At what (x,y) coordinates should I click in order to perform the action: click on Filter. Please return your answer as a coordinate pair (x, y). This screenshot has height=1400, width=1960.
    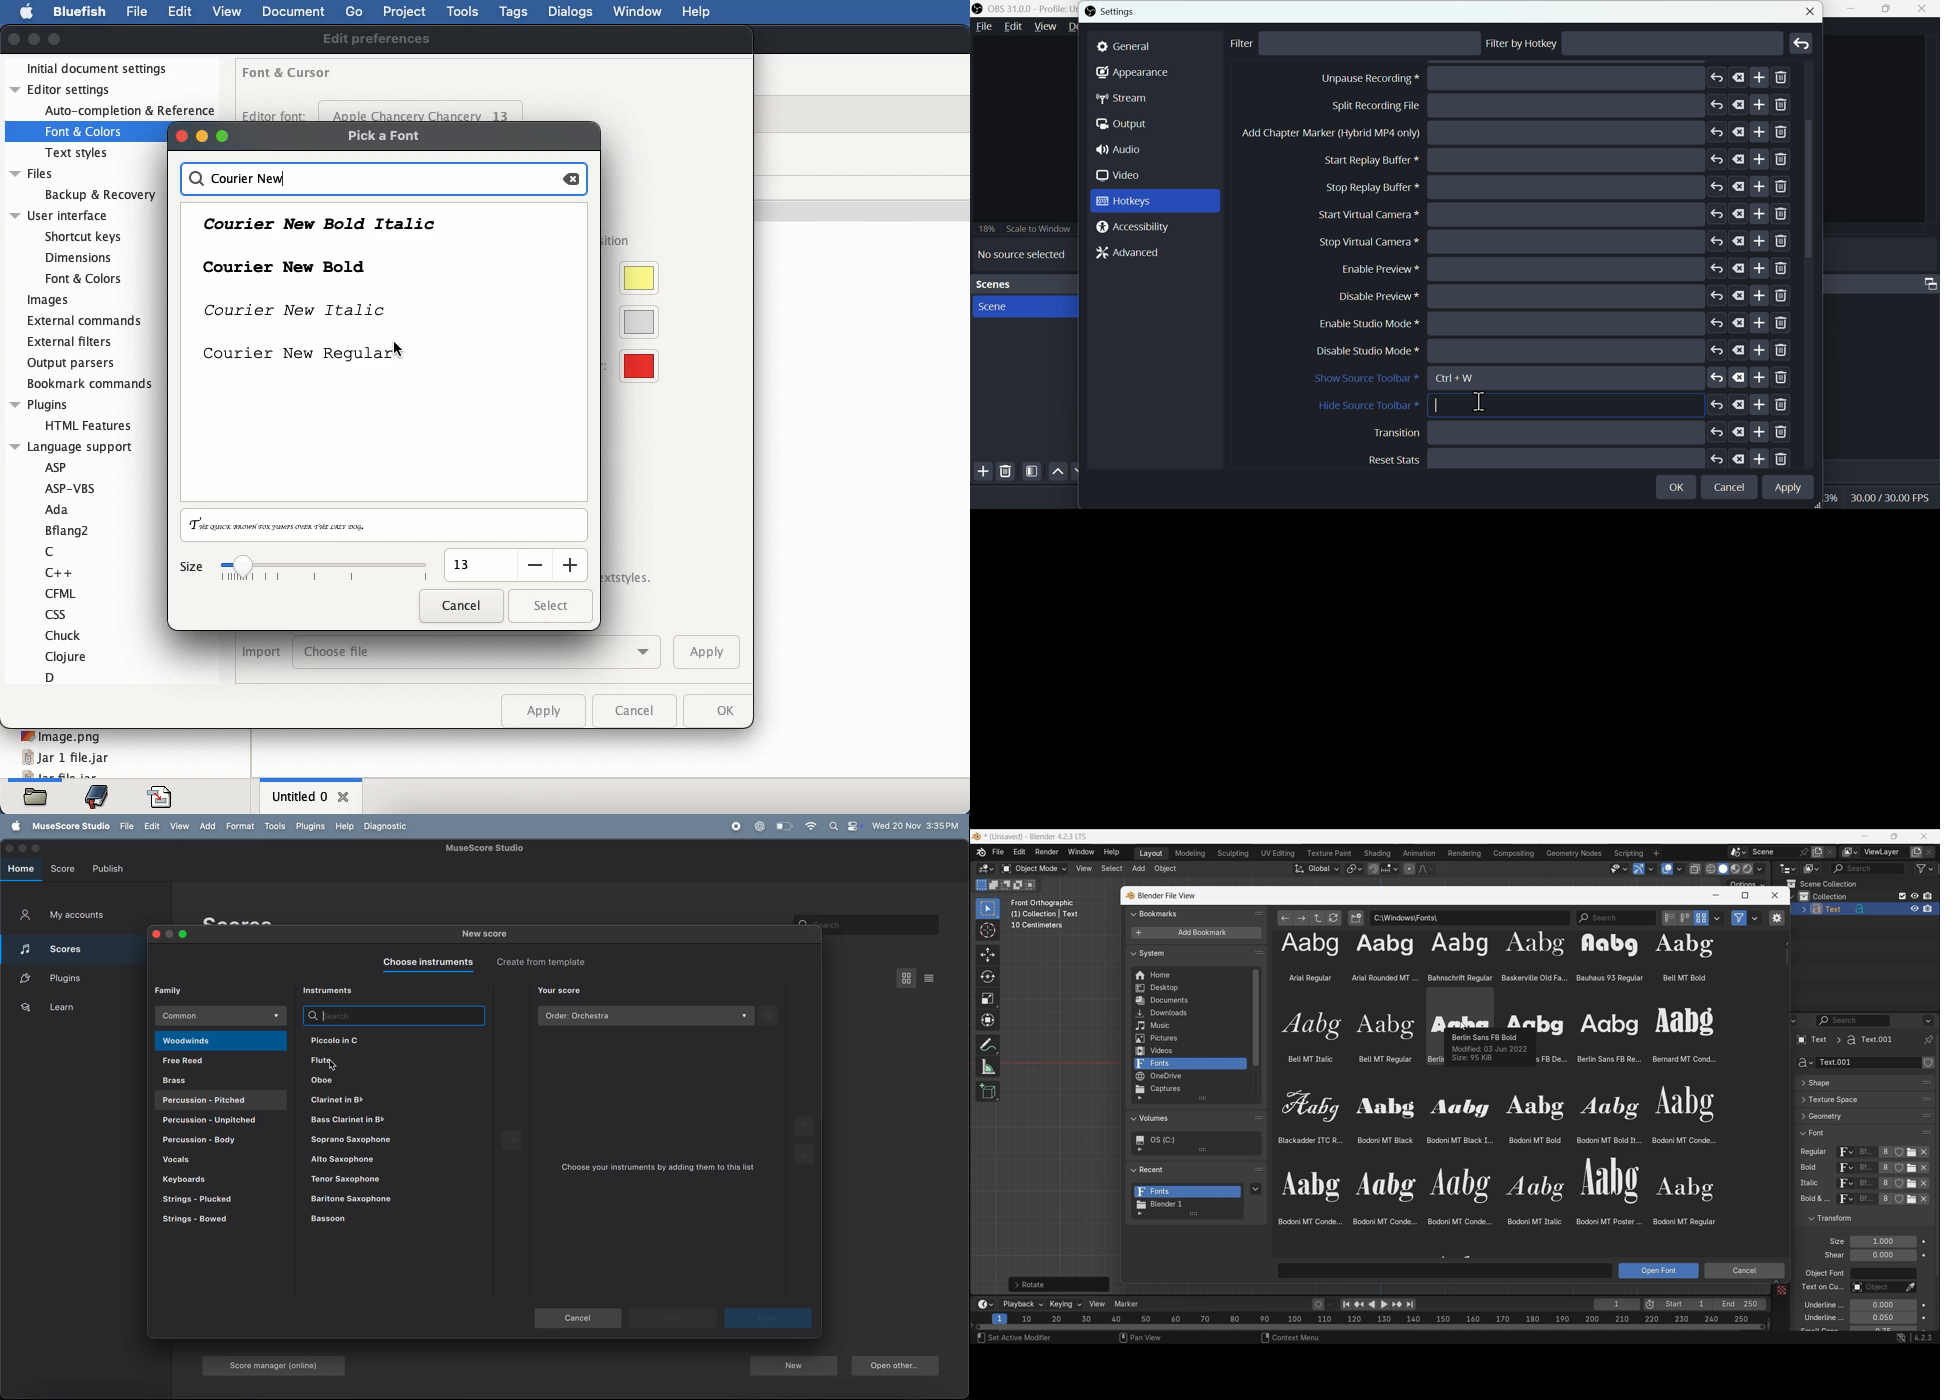
    Looking at the image, I should click on (1249, 44).